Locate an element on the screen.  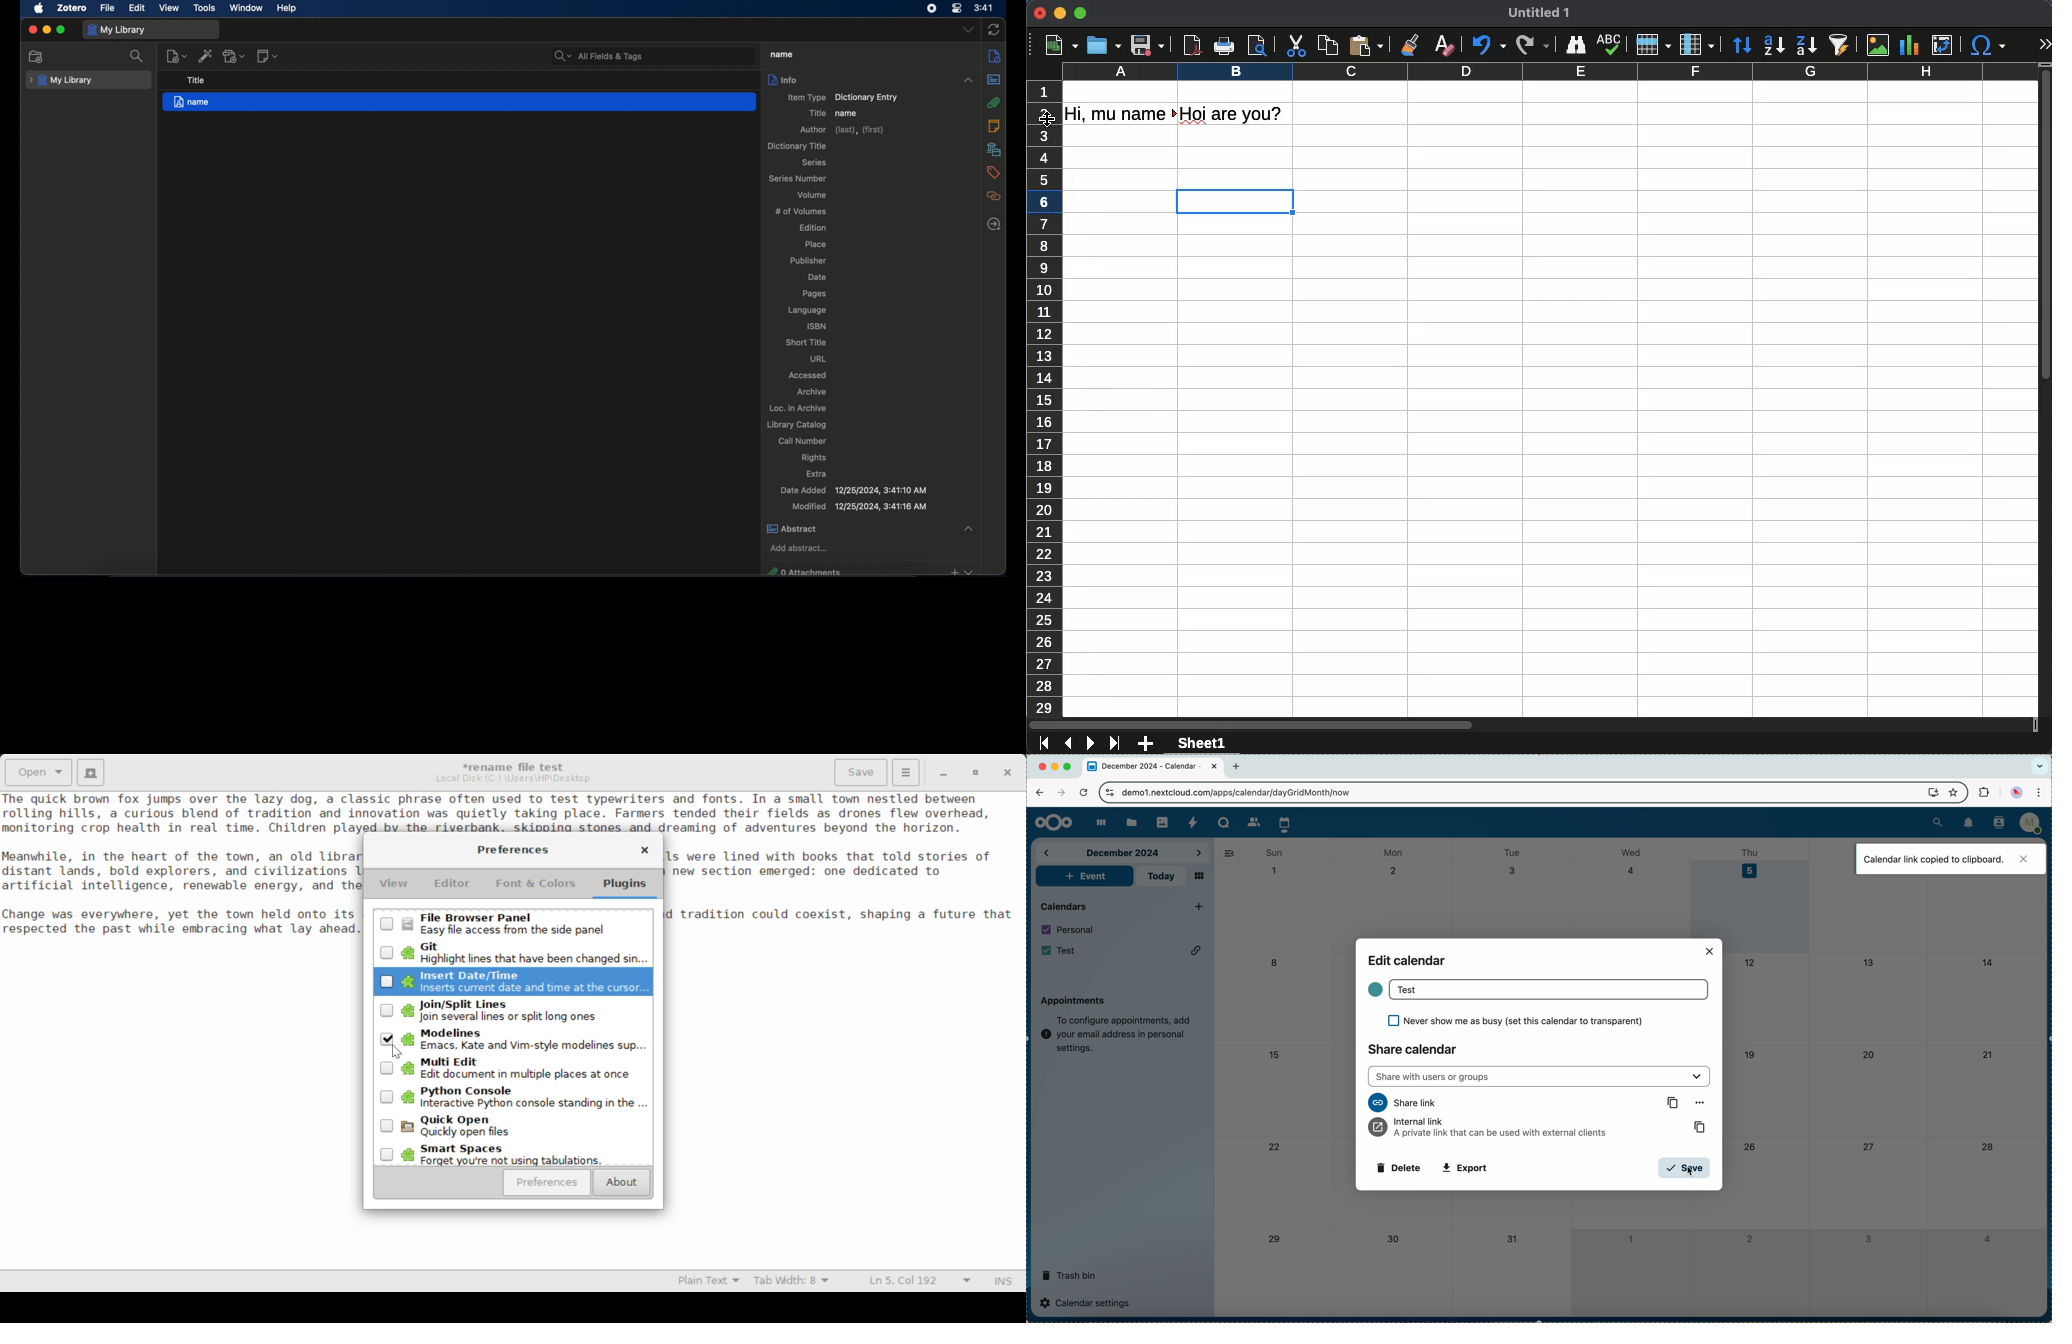
author is located at coordinates (843, 130).